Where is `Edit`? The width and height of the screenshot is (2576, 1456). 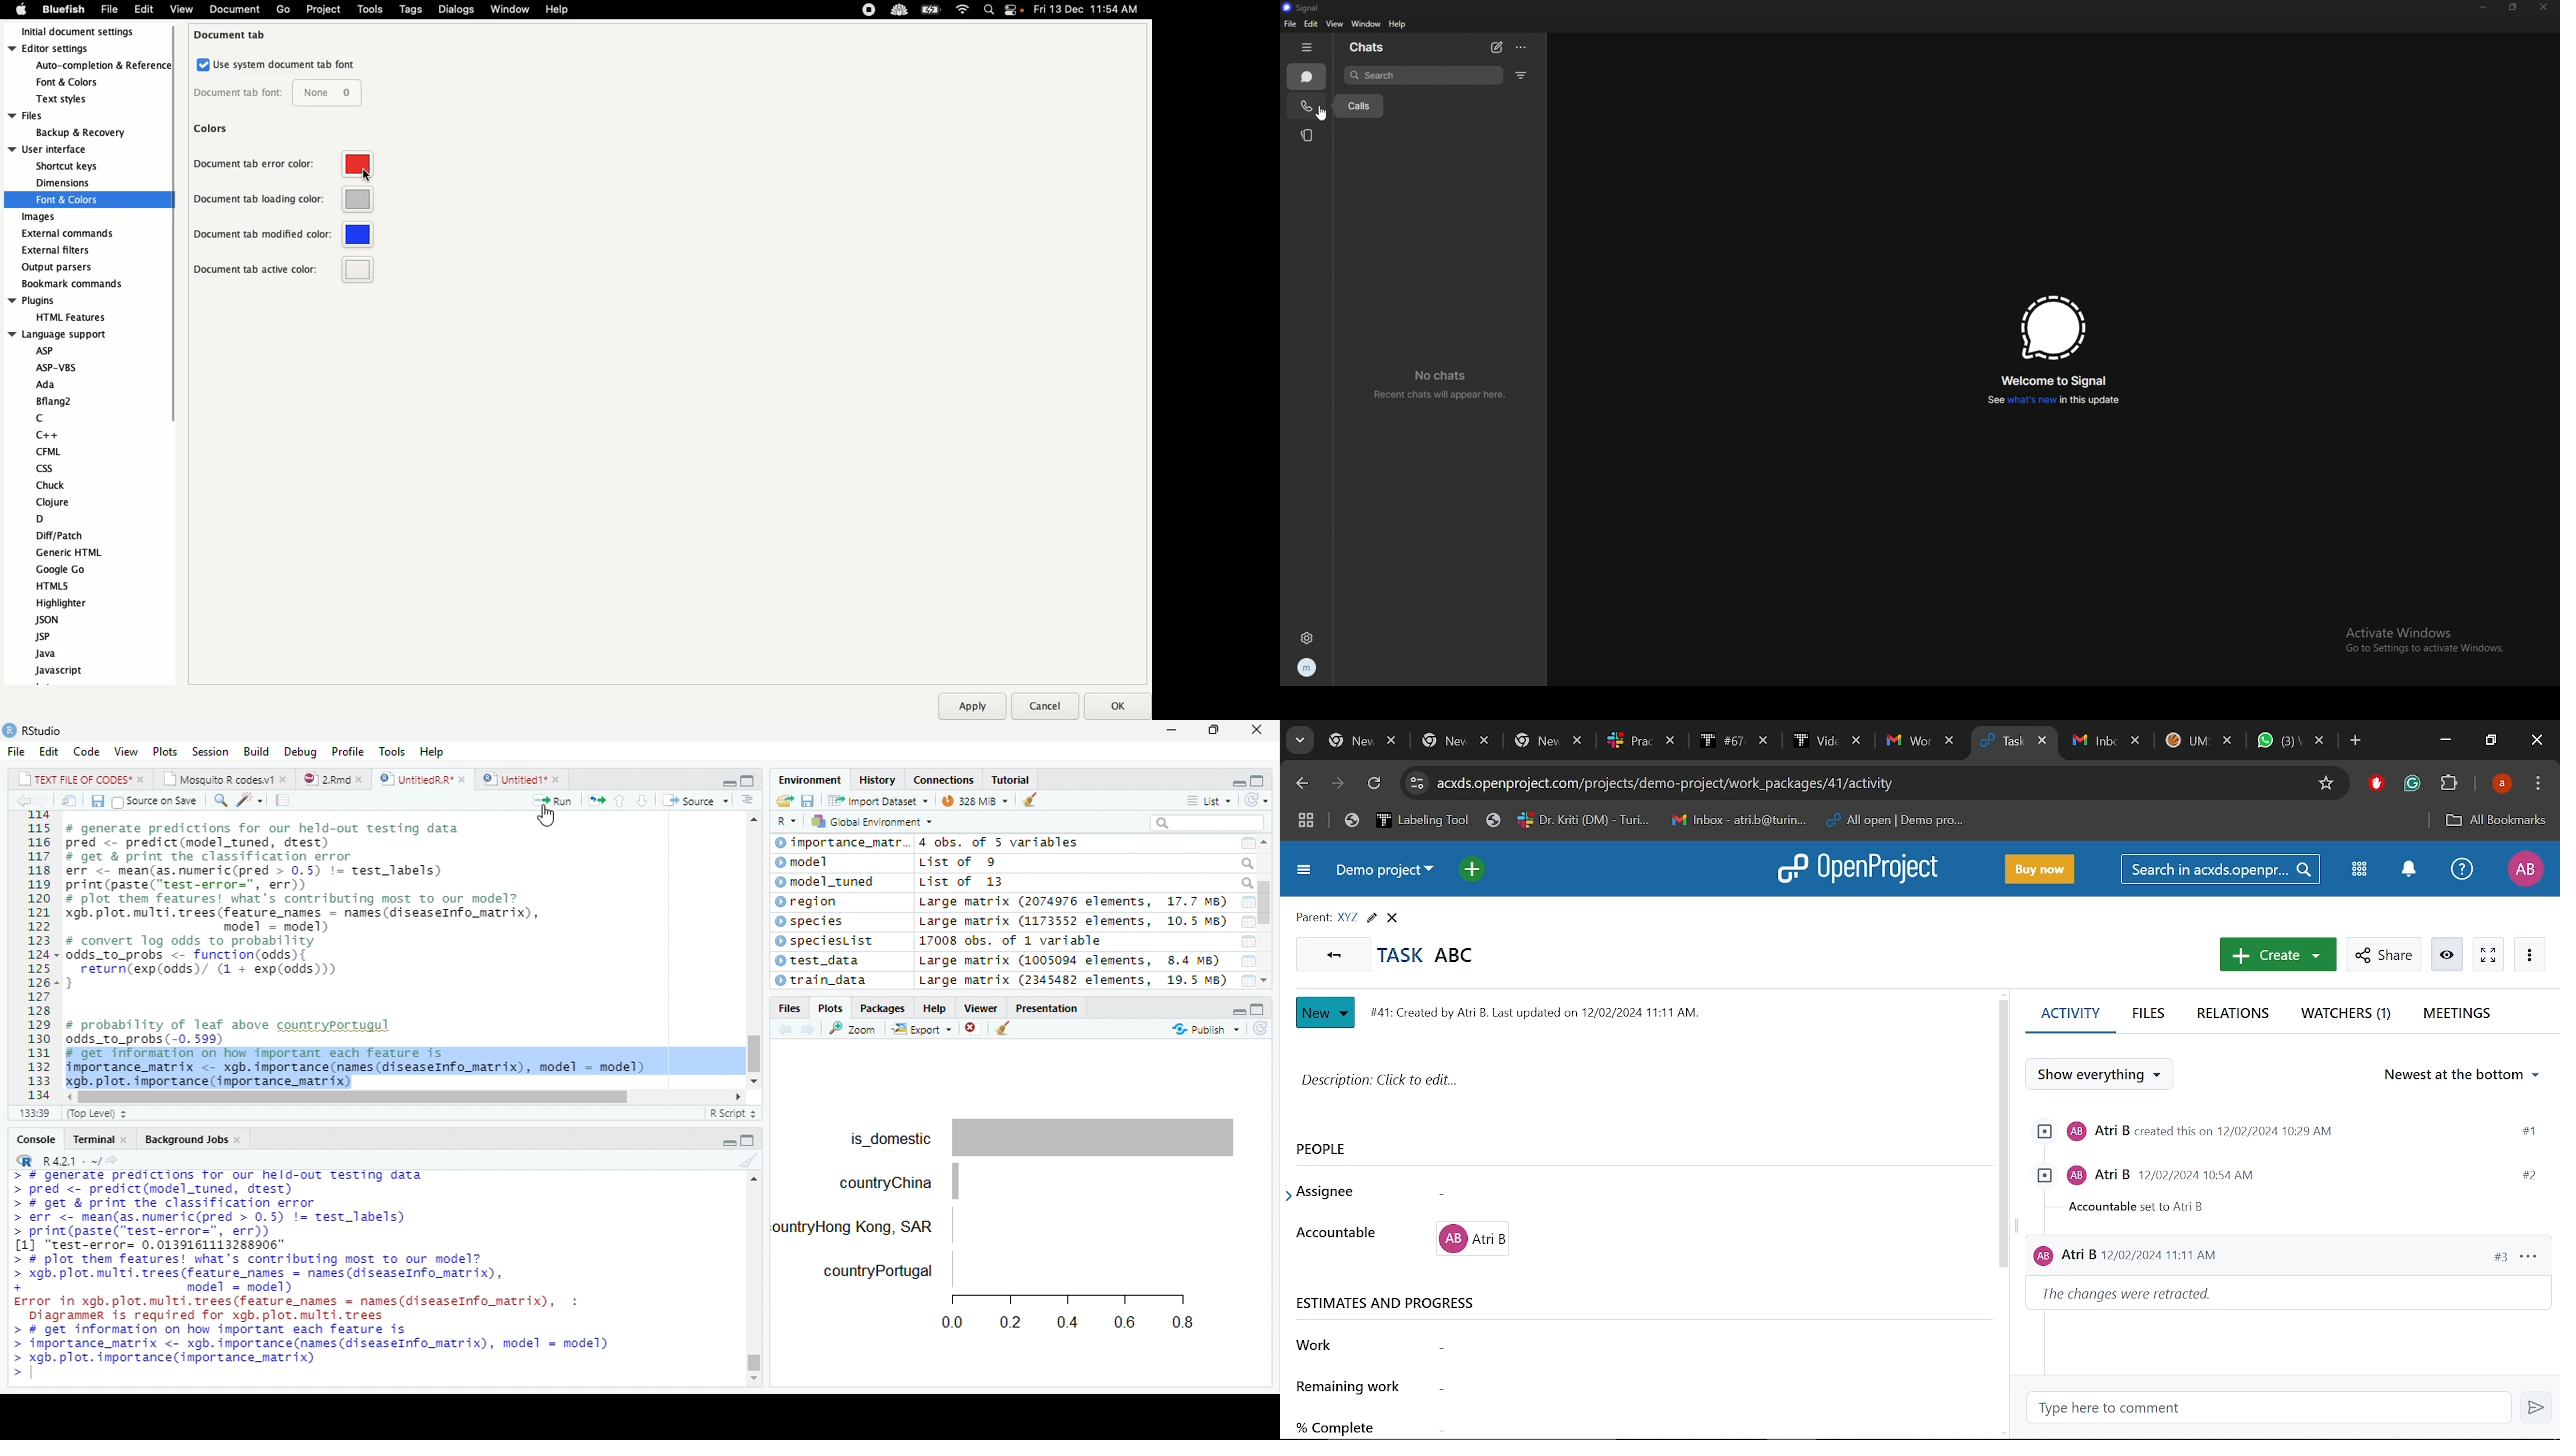 Edit is located at coordinates (47, 751).